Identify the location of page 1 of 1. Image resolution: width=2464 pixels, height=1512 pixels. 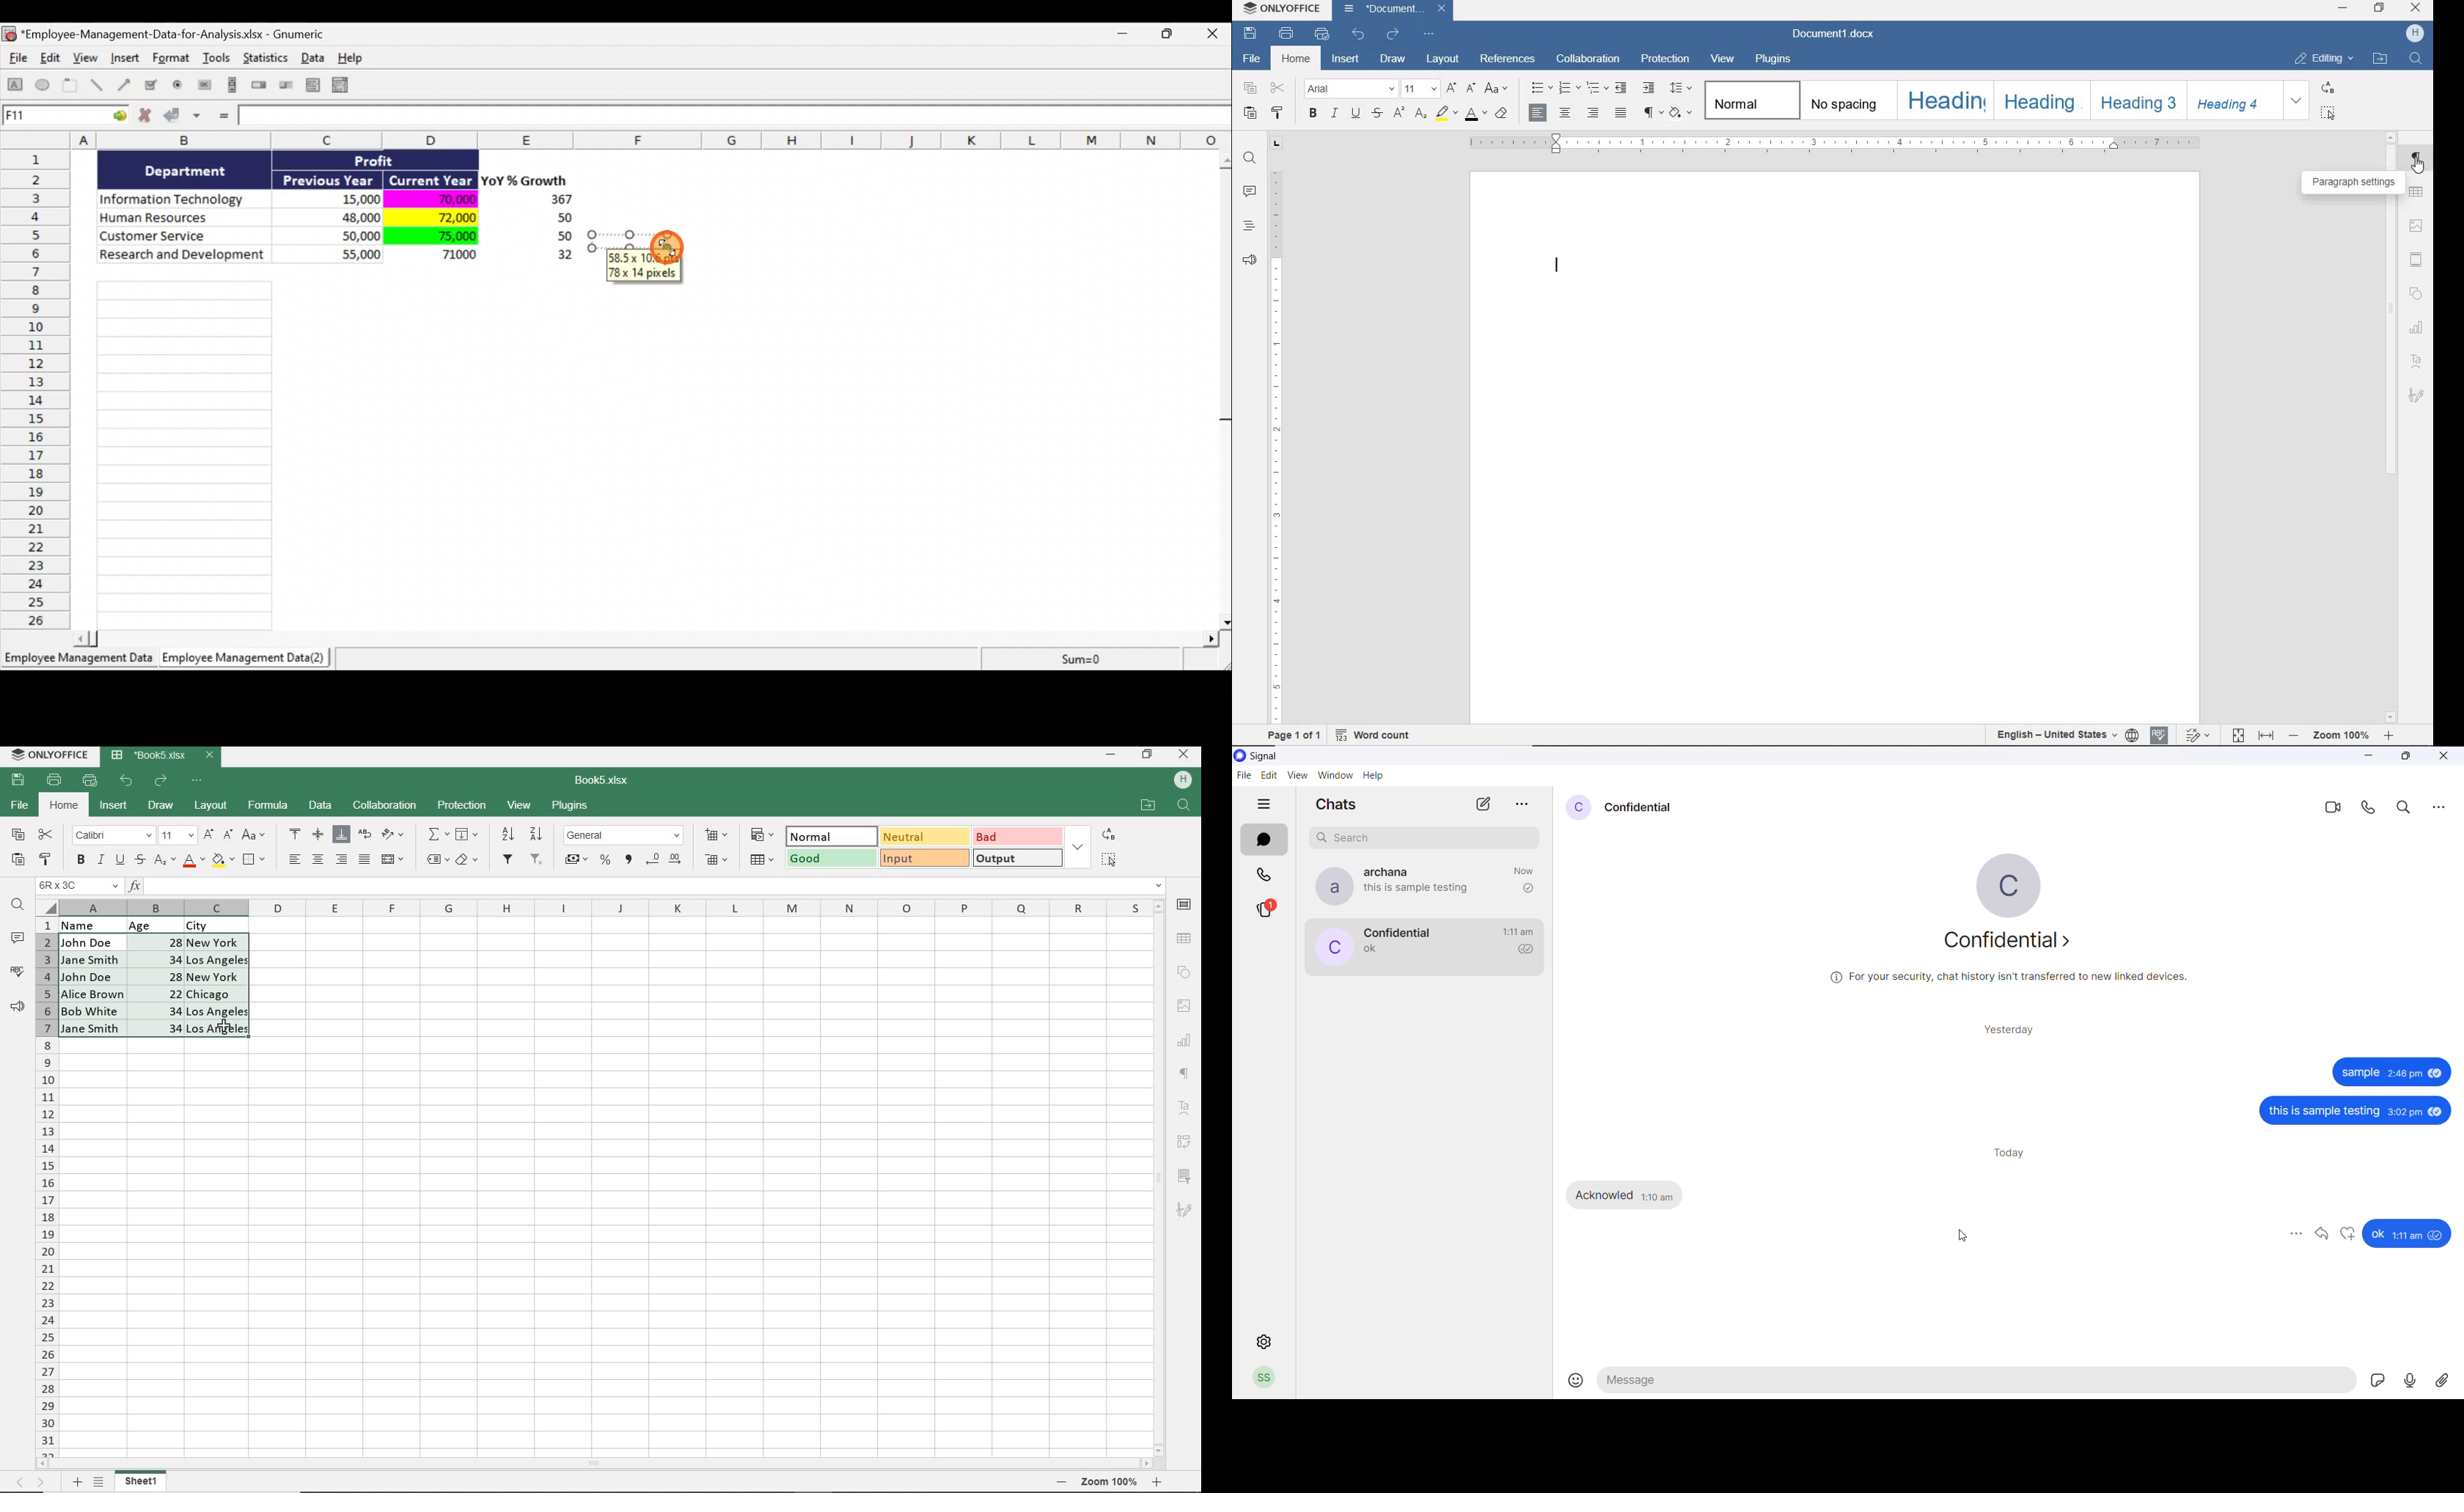
(1293, 737).